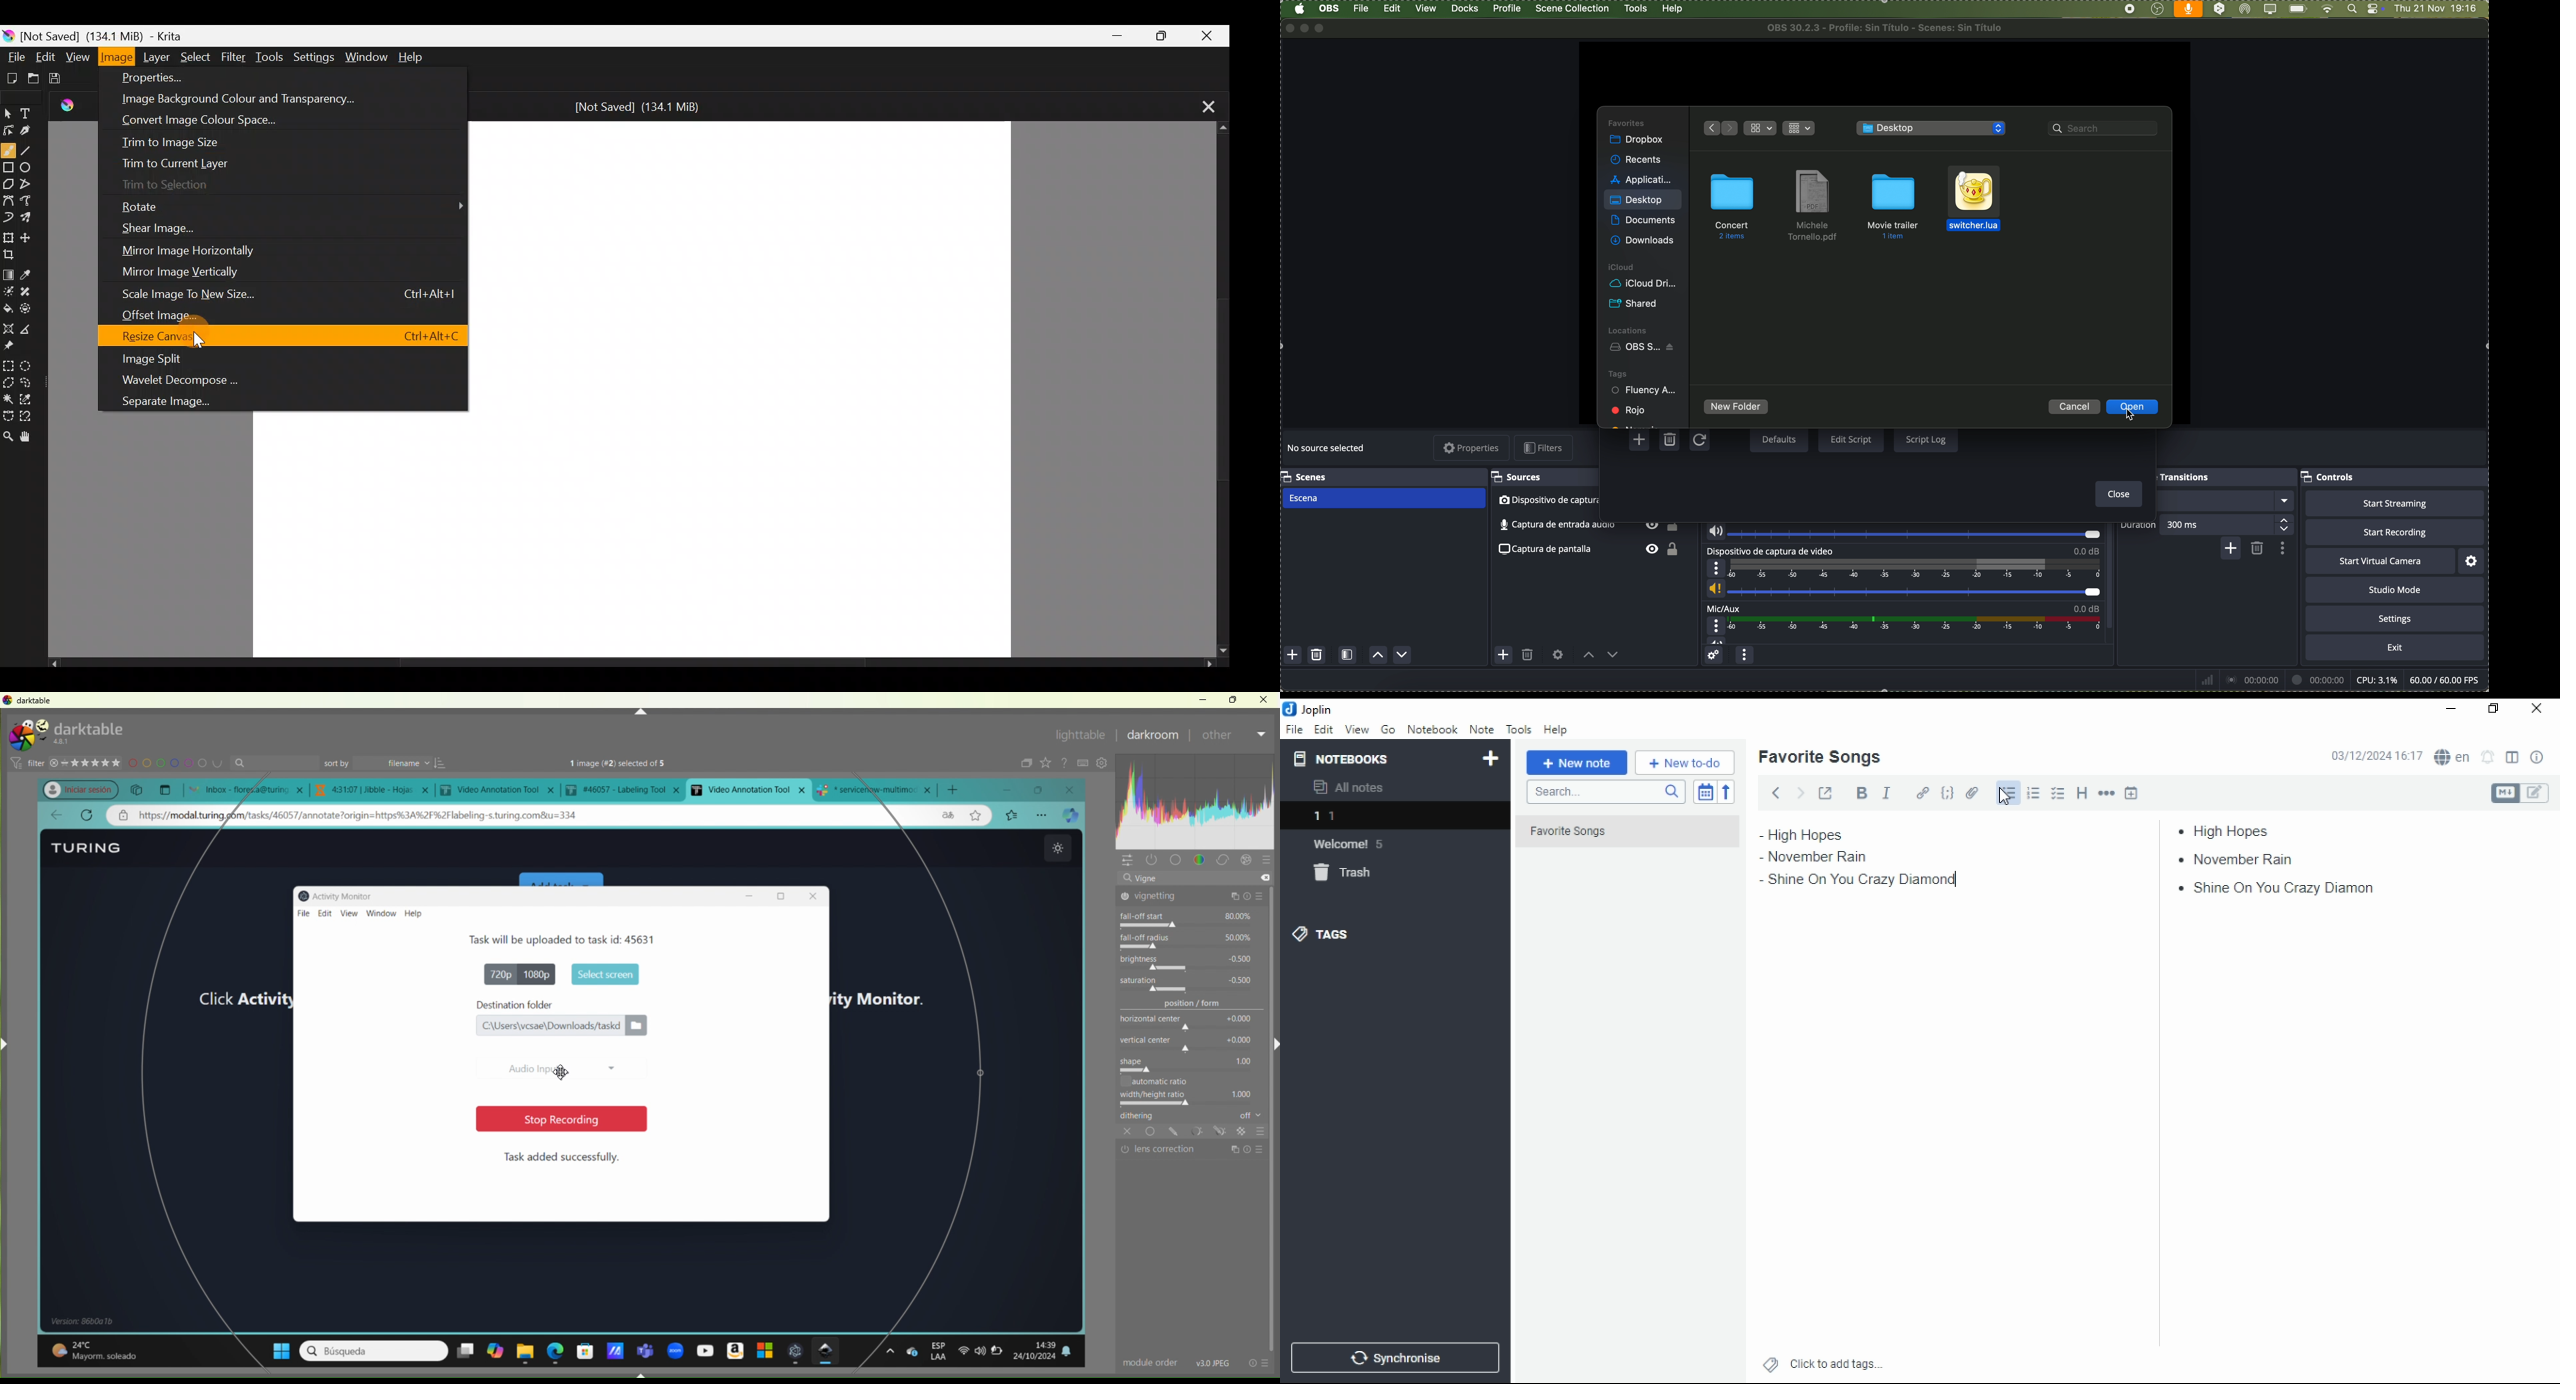 The height and width of the screenshot is (1400, 2576). I want to click on theme change, so click(1055, 849).